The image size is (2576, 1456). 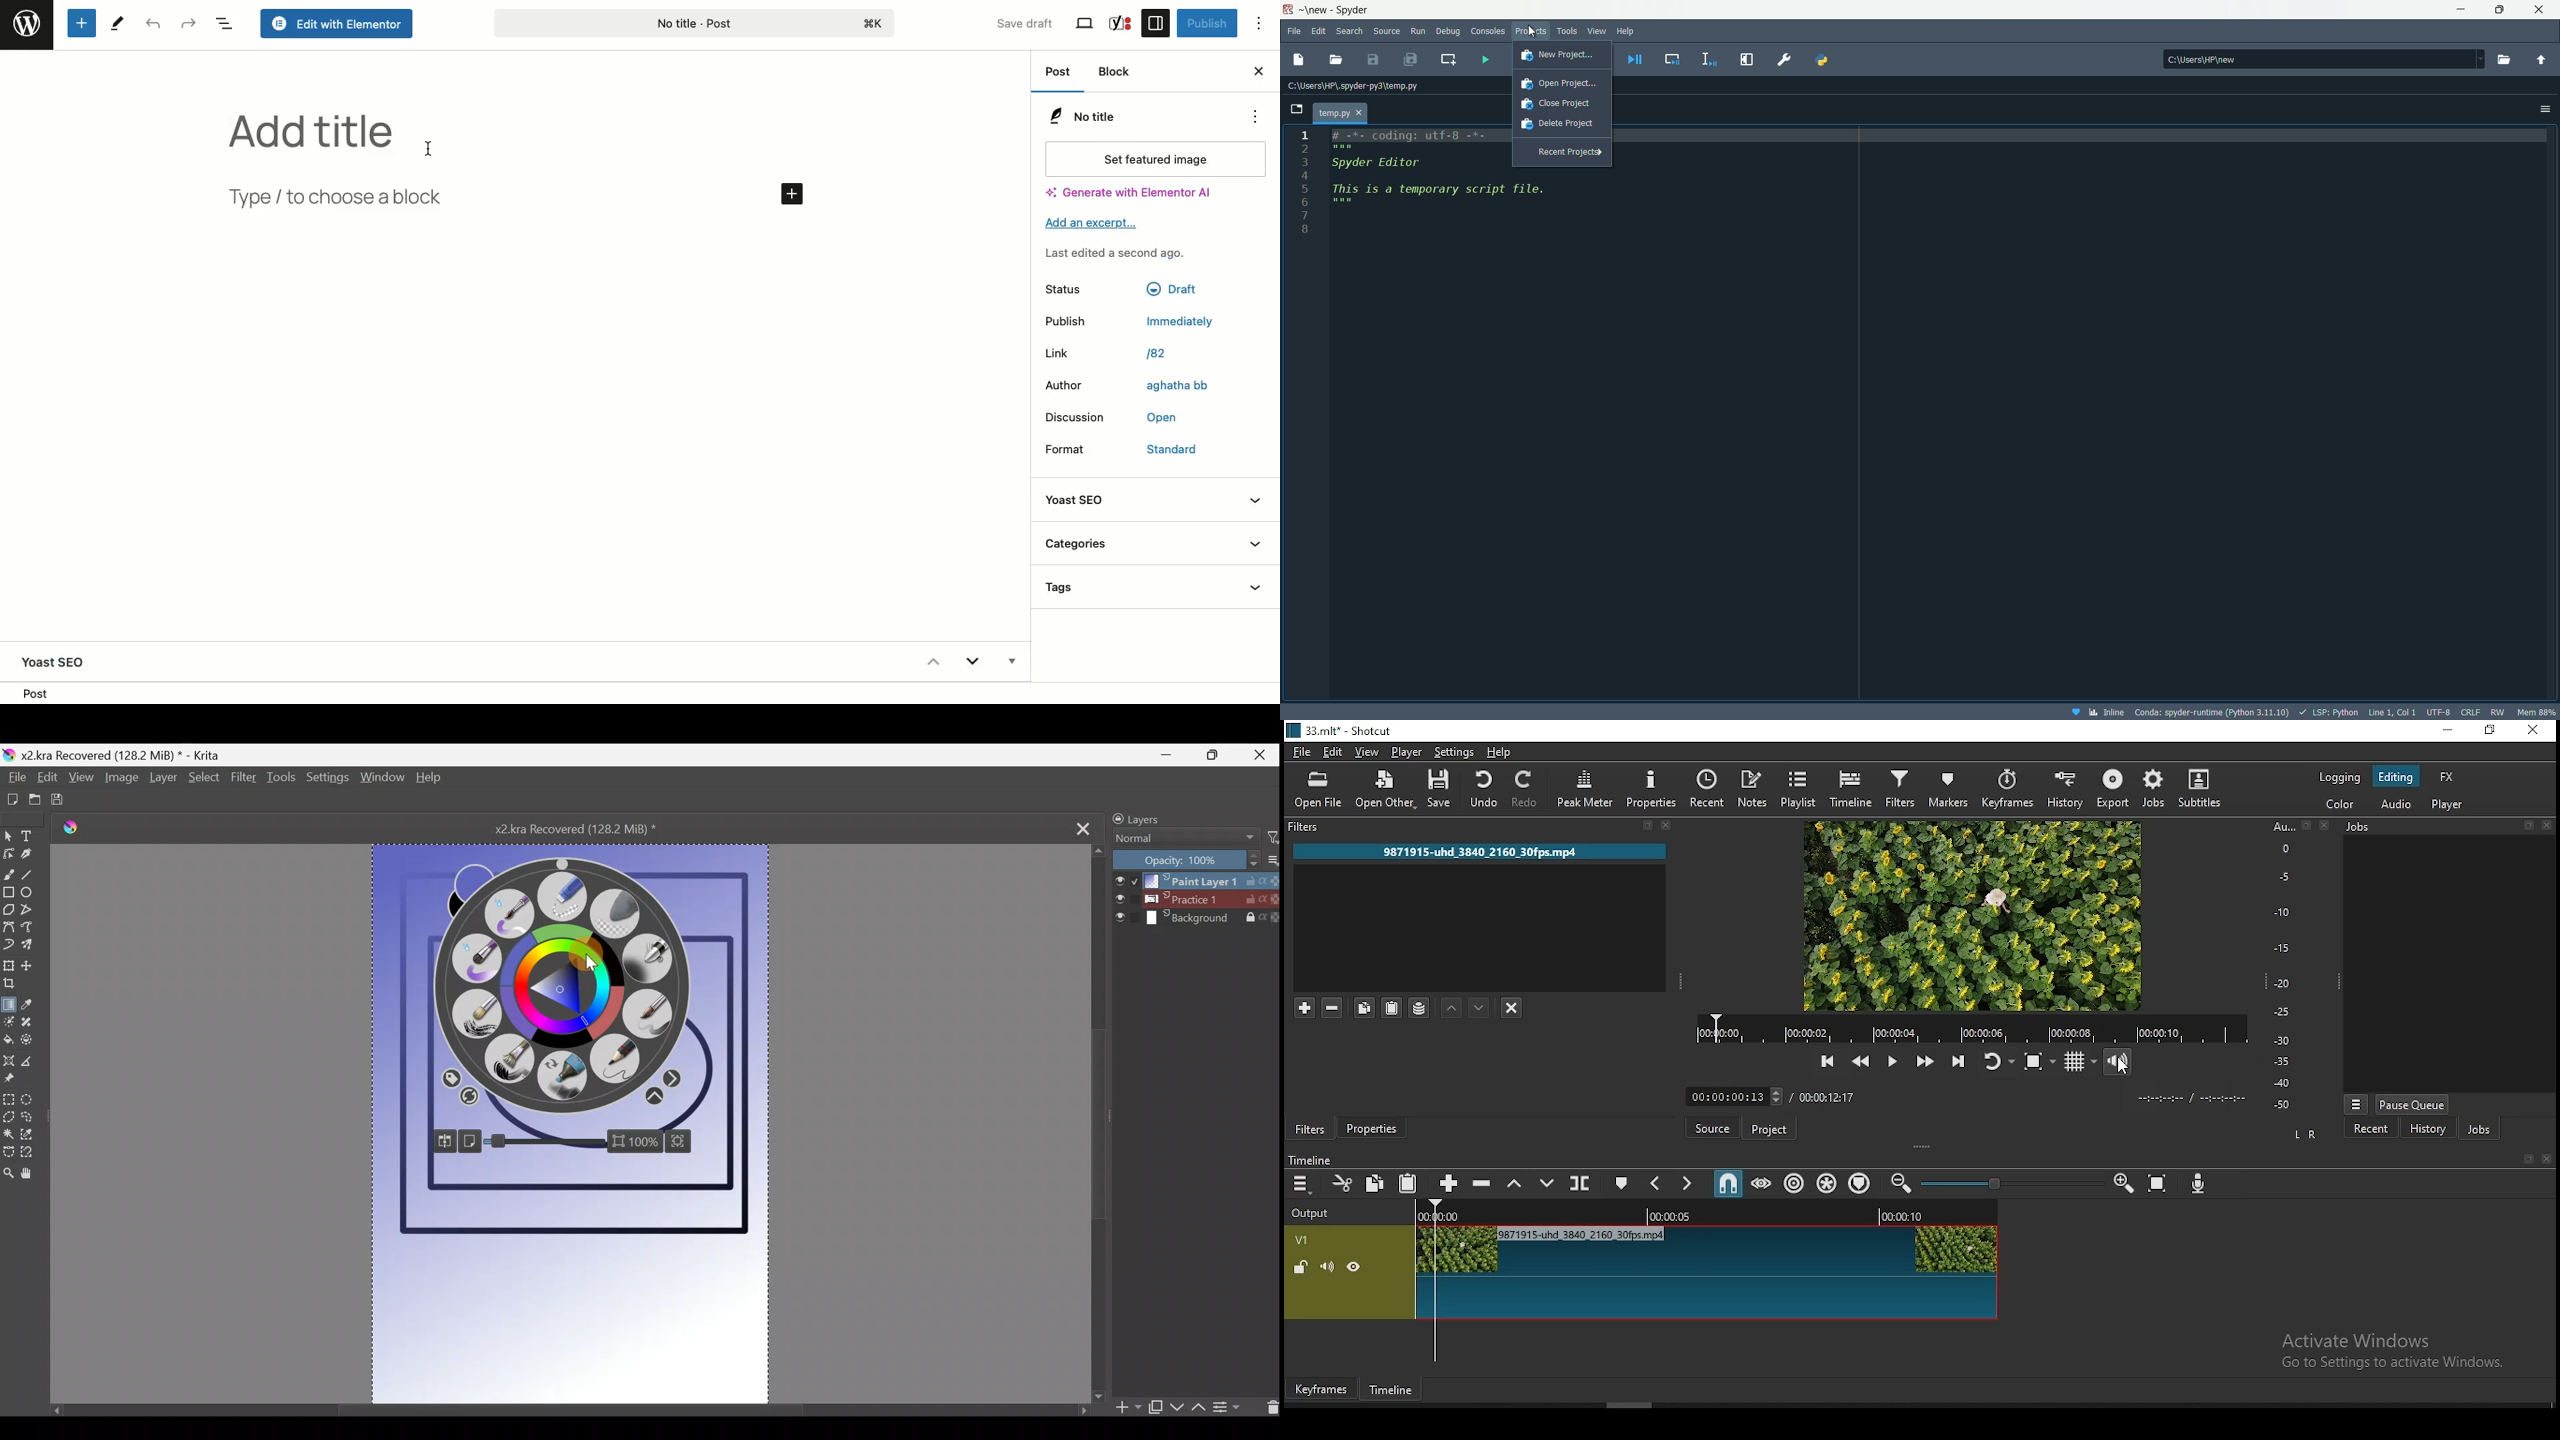 I want to click on App name, so click(x=1339, y=10).